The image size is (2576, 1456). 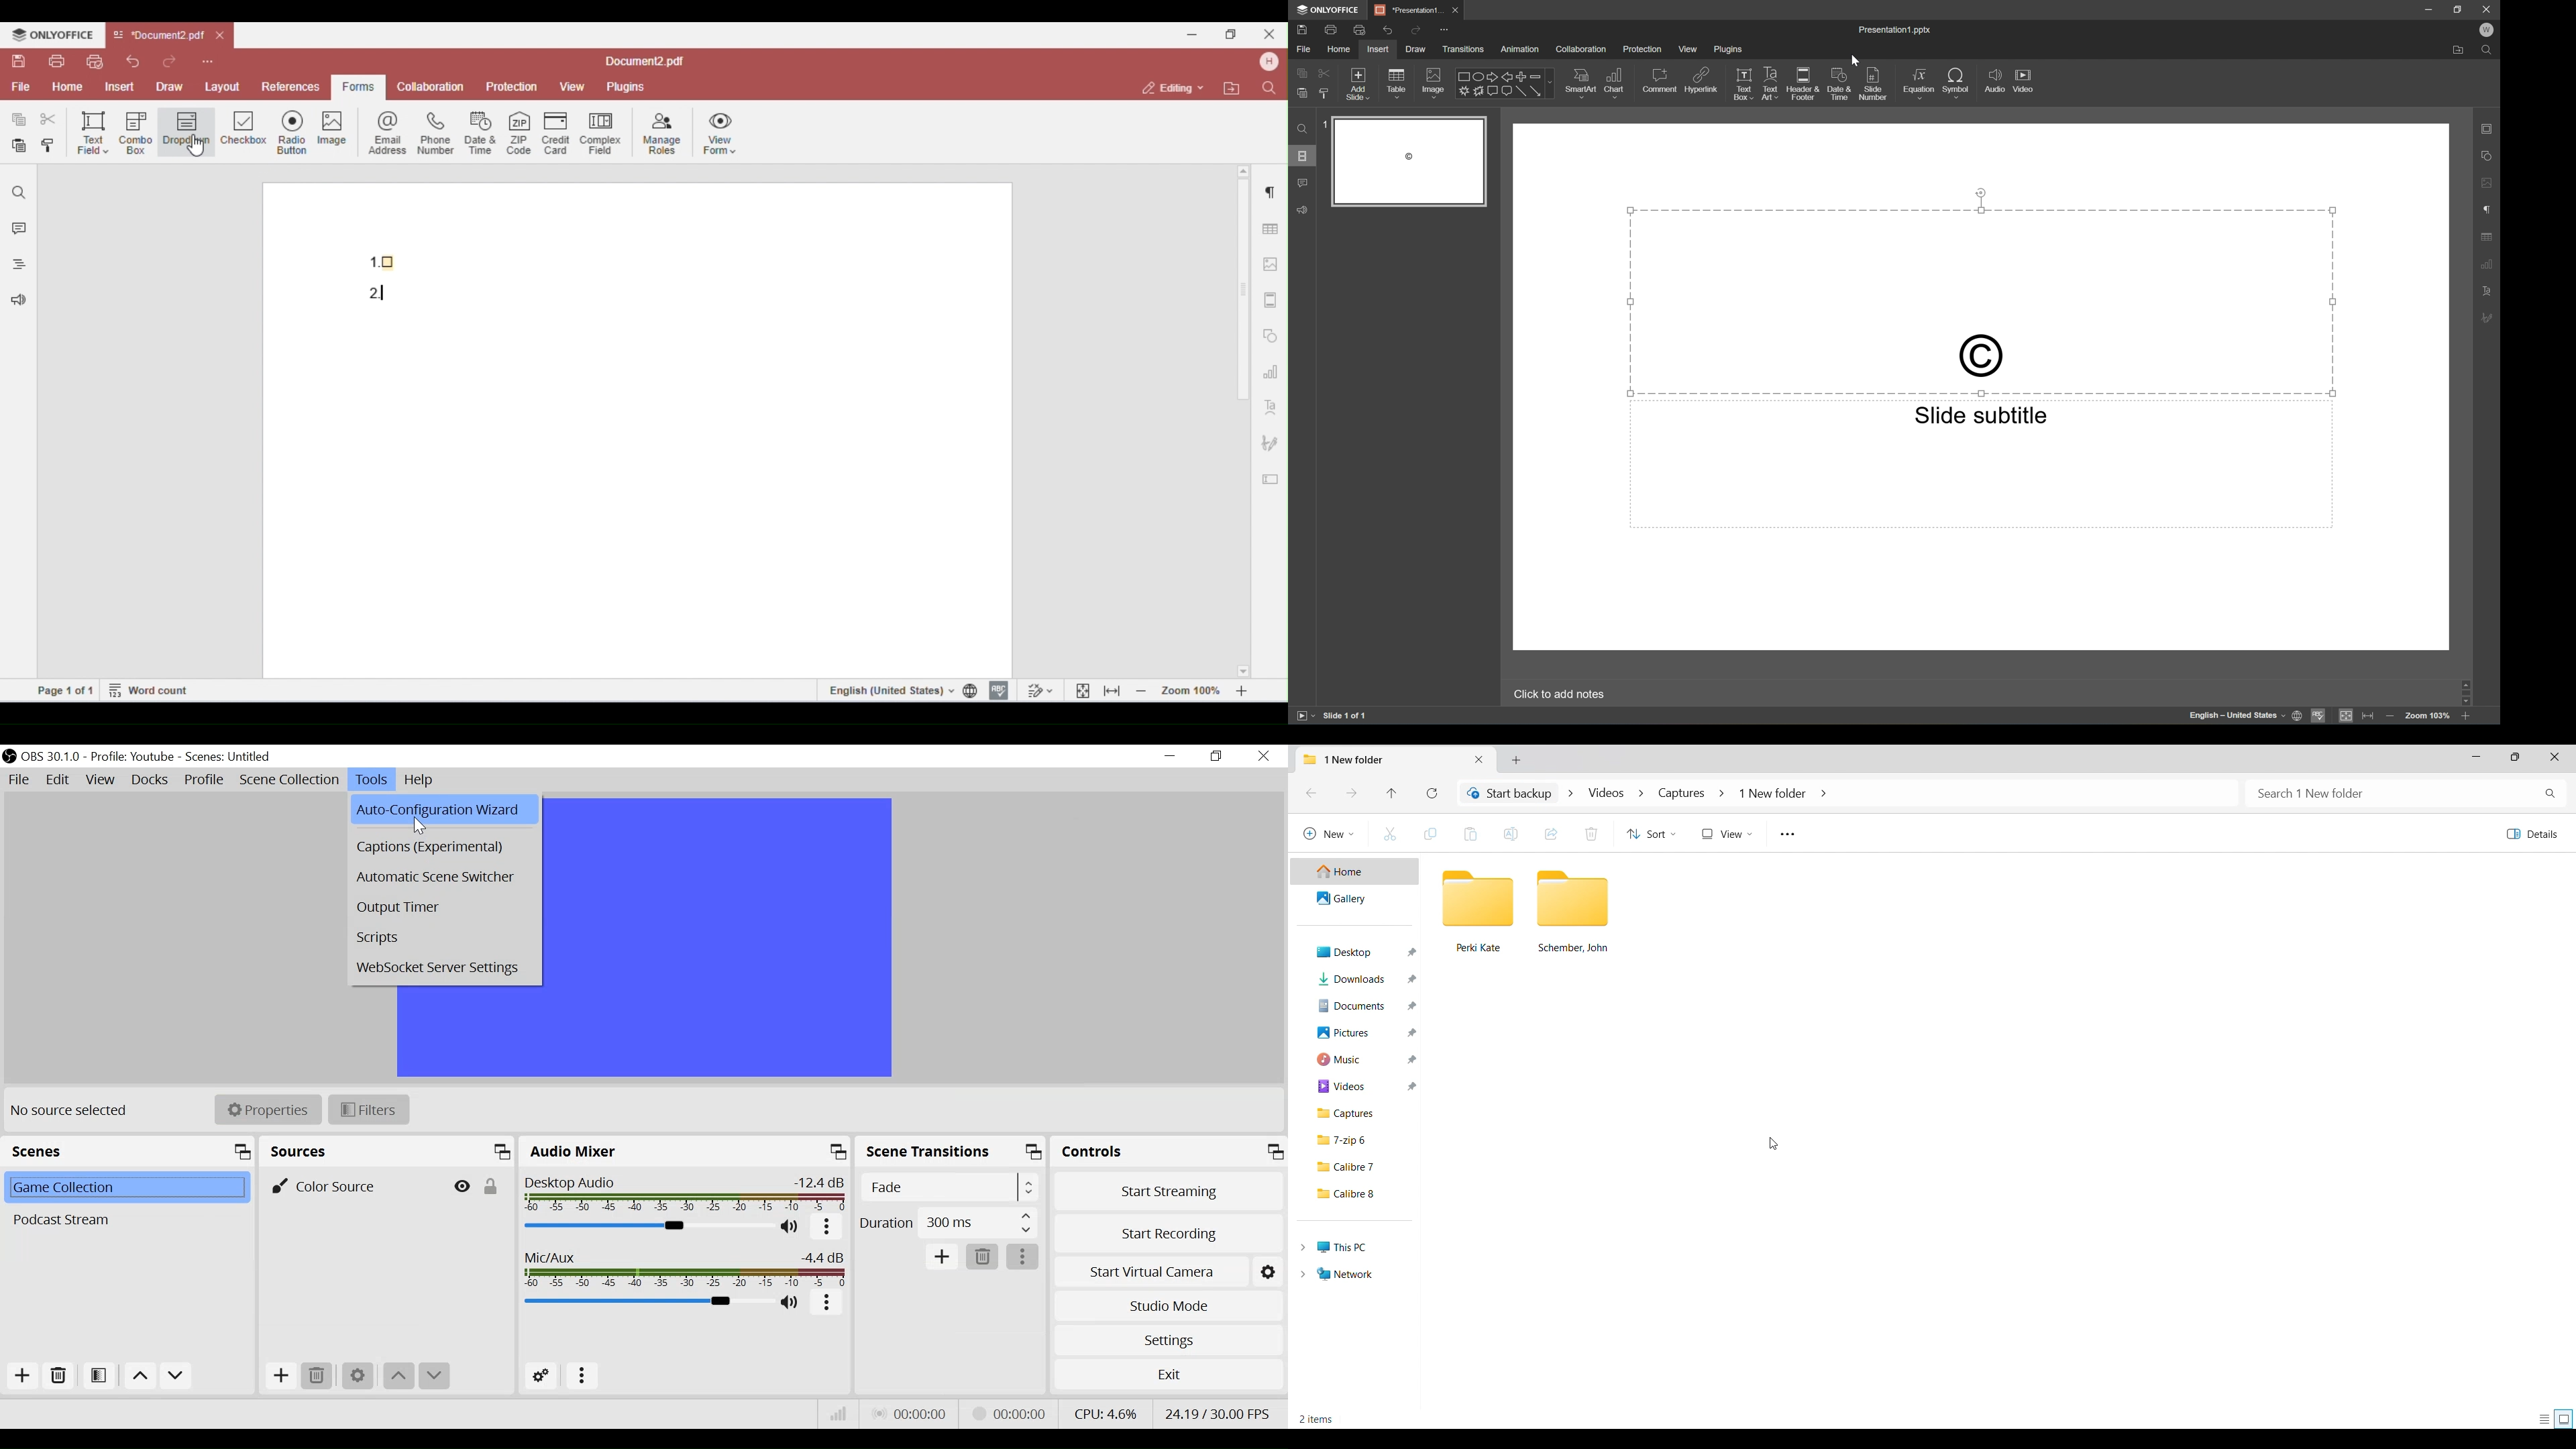 What do you see at coordinates (1444, 31) in the screenshot?
I see `Customize quick access toolbar` at bounding box center [1444, 31].